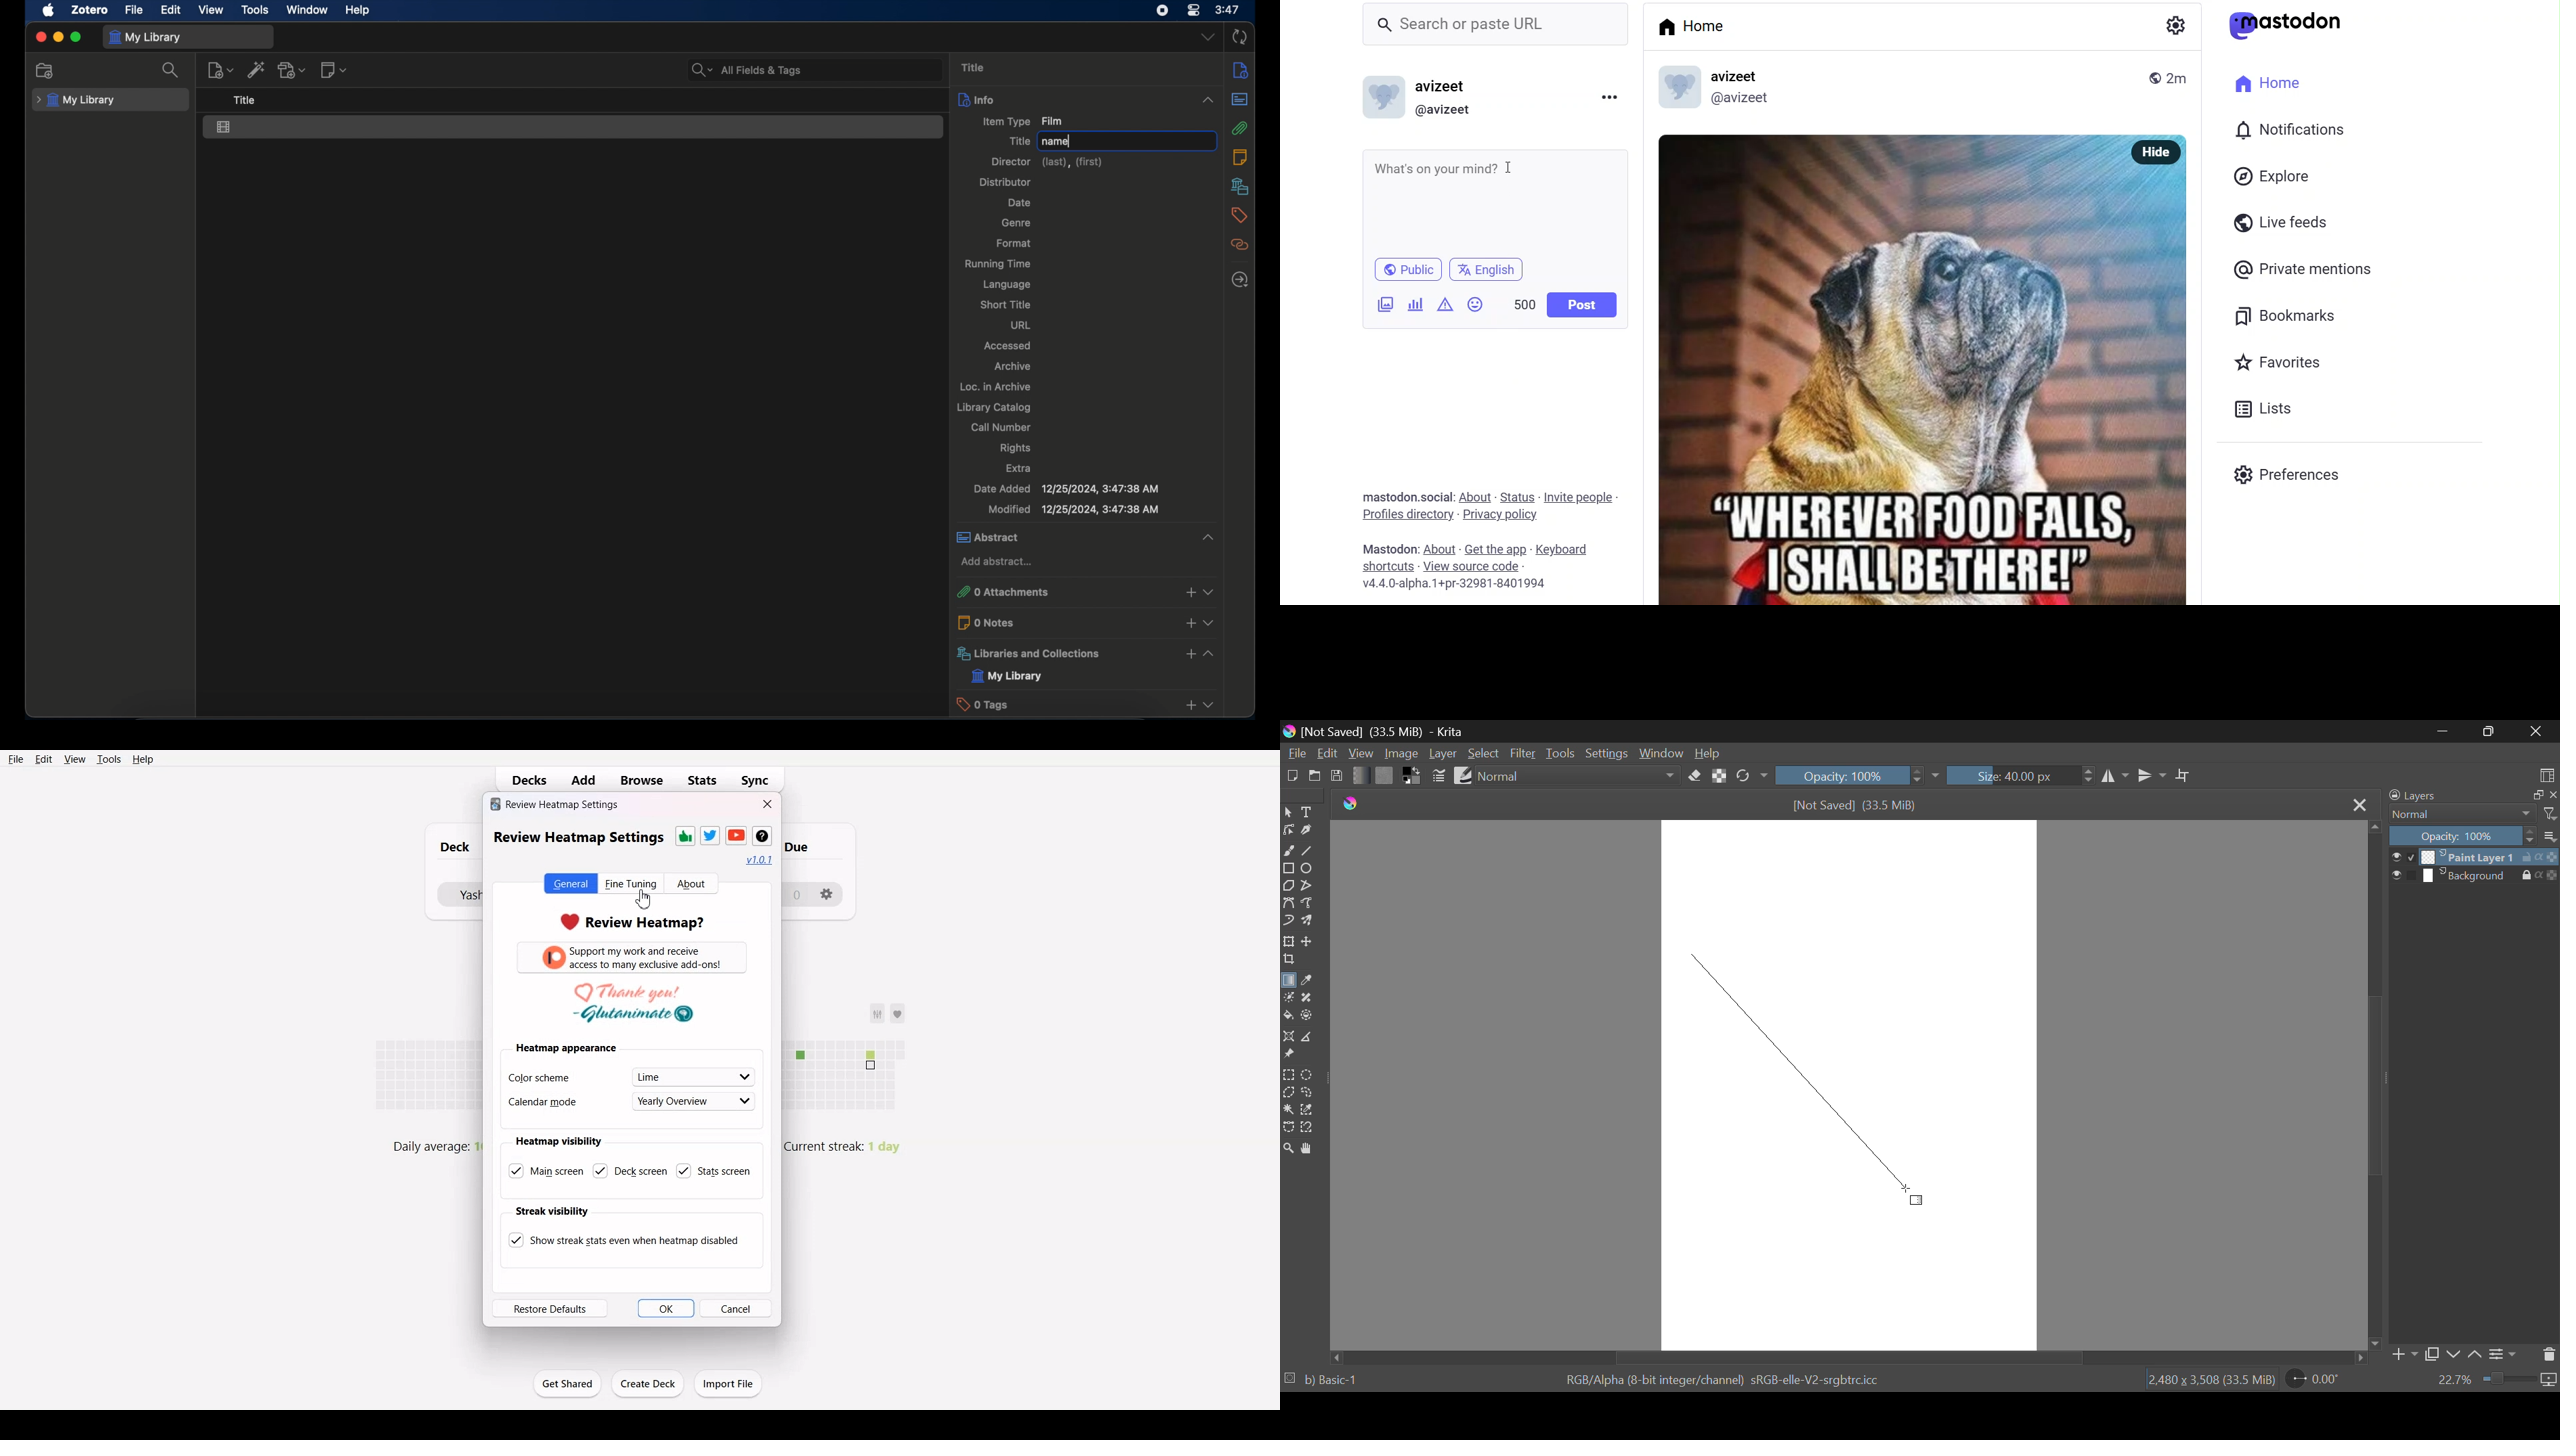 The height and width of the screenshot is (1456, 2576). Describe the element at coordinates (1288, 1125) in the screenshot. I see `Bezier Curve Selection` at that location.